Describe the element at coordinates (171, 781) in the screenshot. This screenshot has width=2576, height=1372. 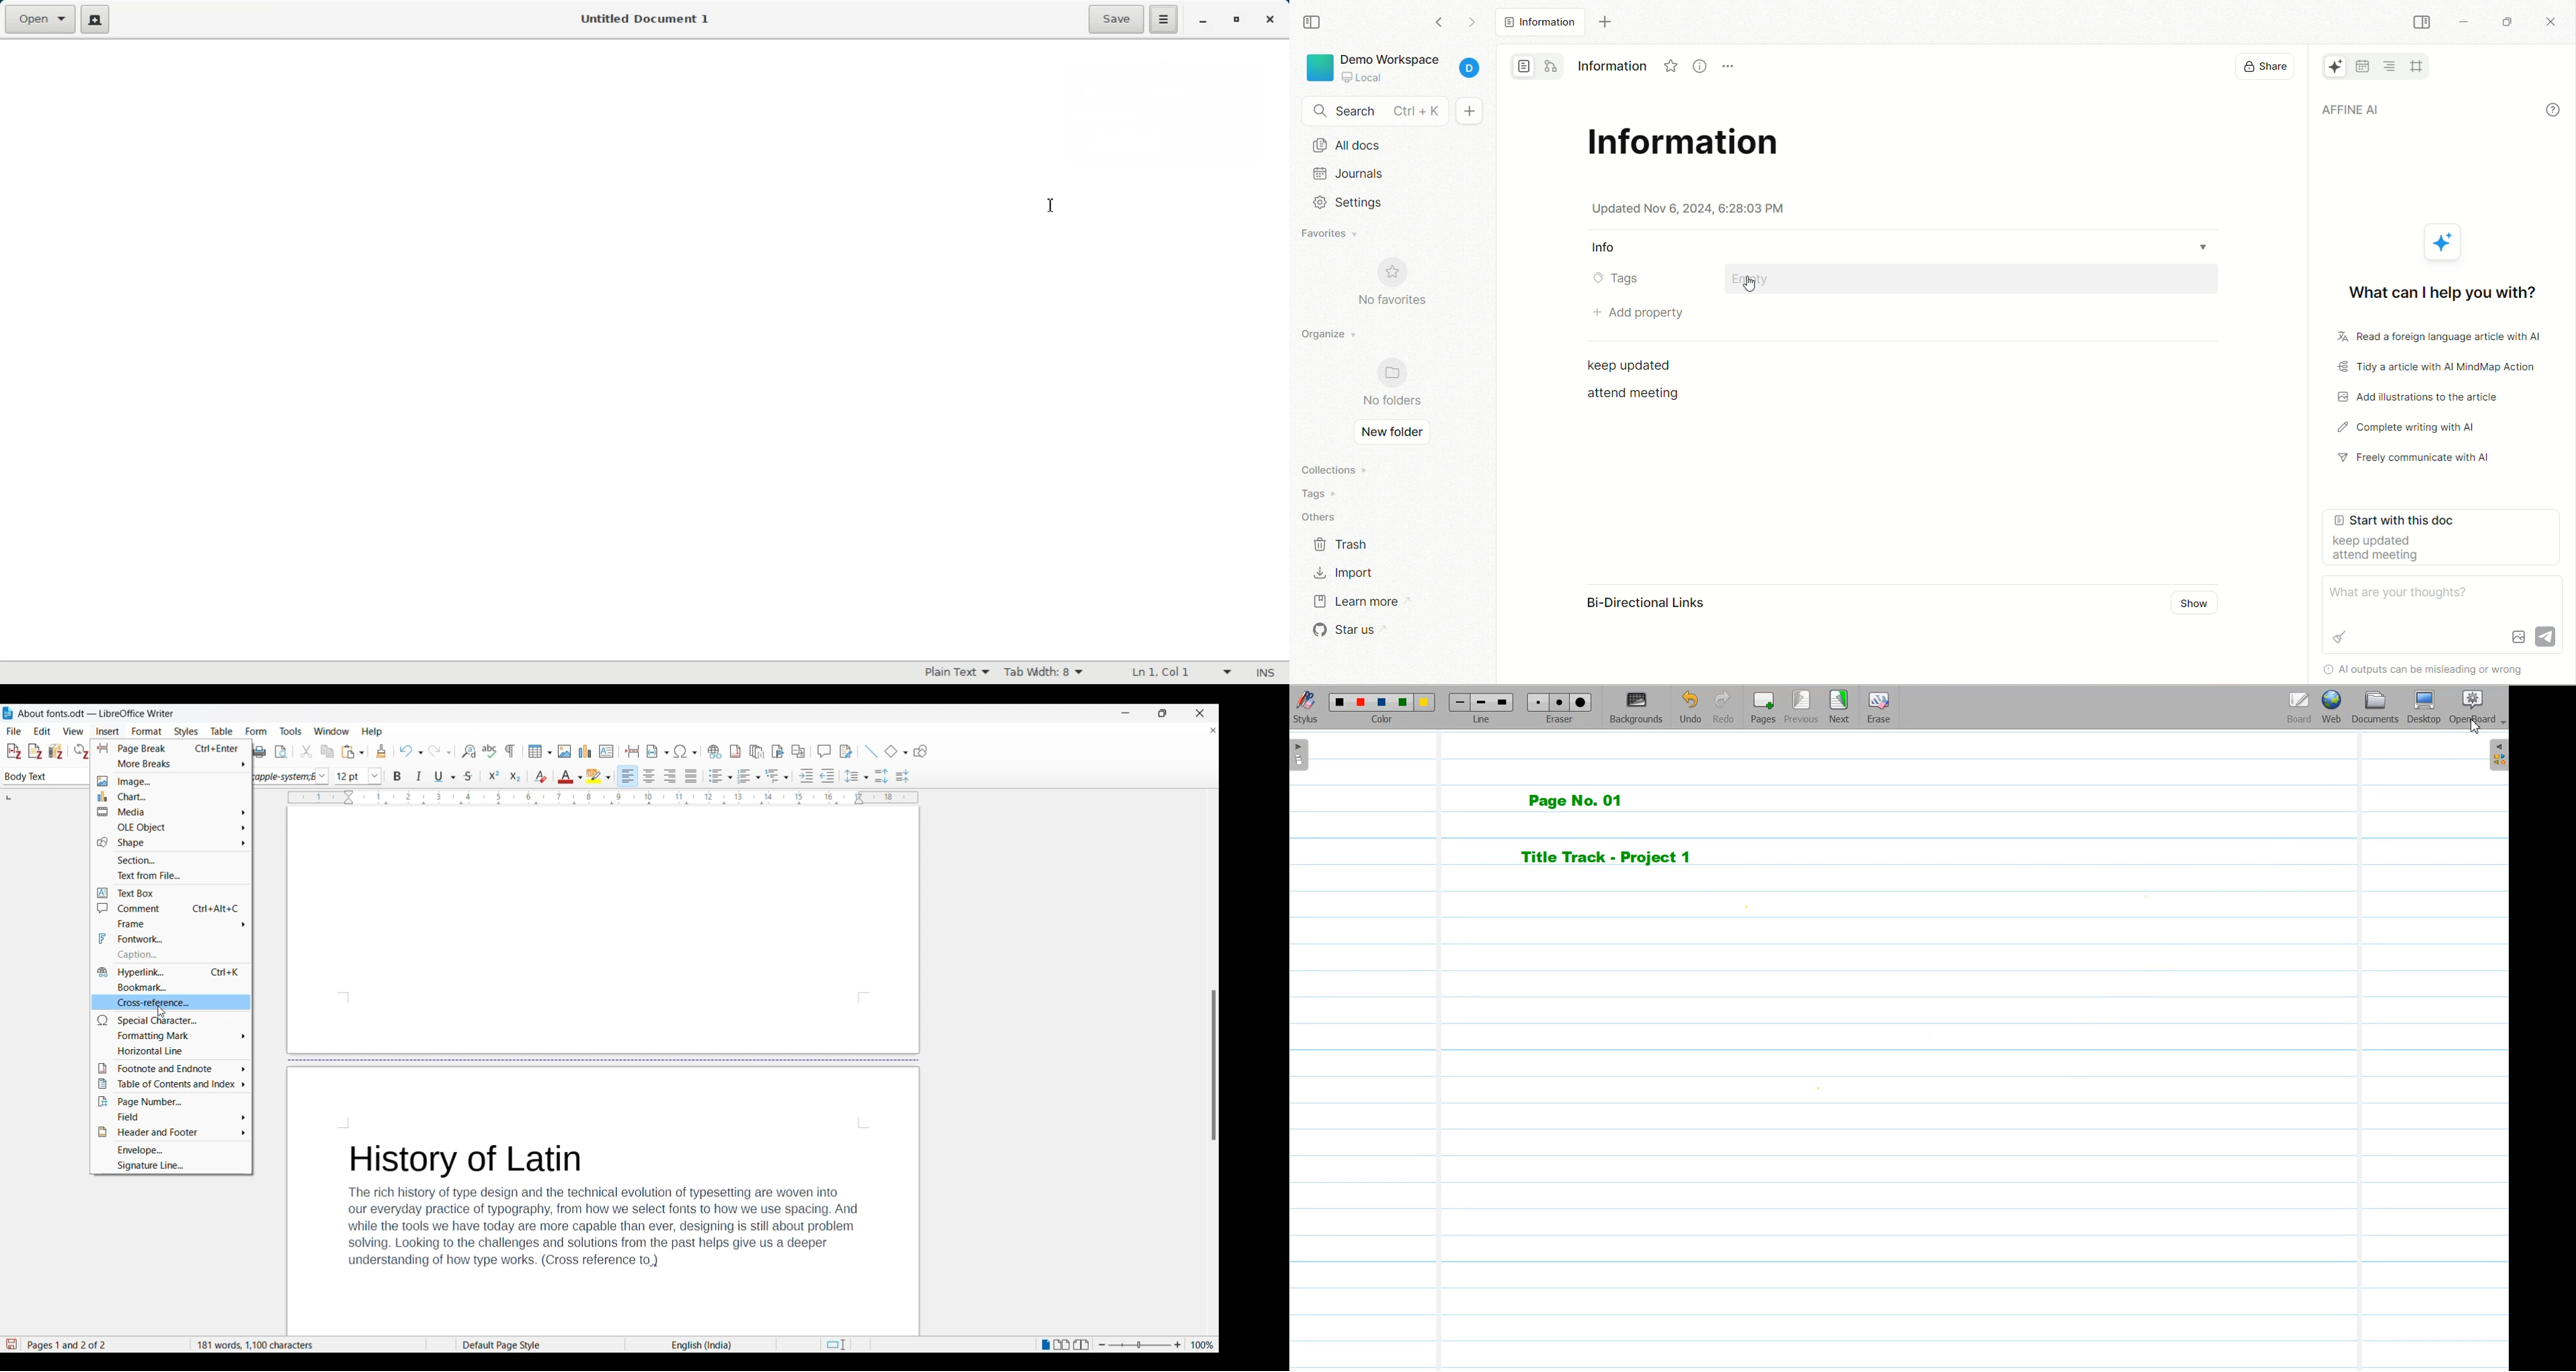
I see `Image` at that location.